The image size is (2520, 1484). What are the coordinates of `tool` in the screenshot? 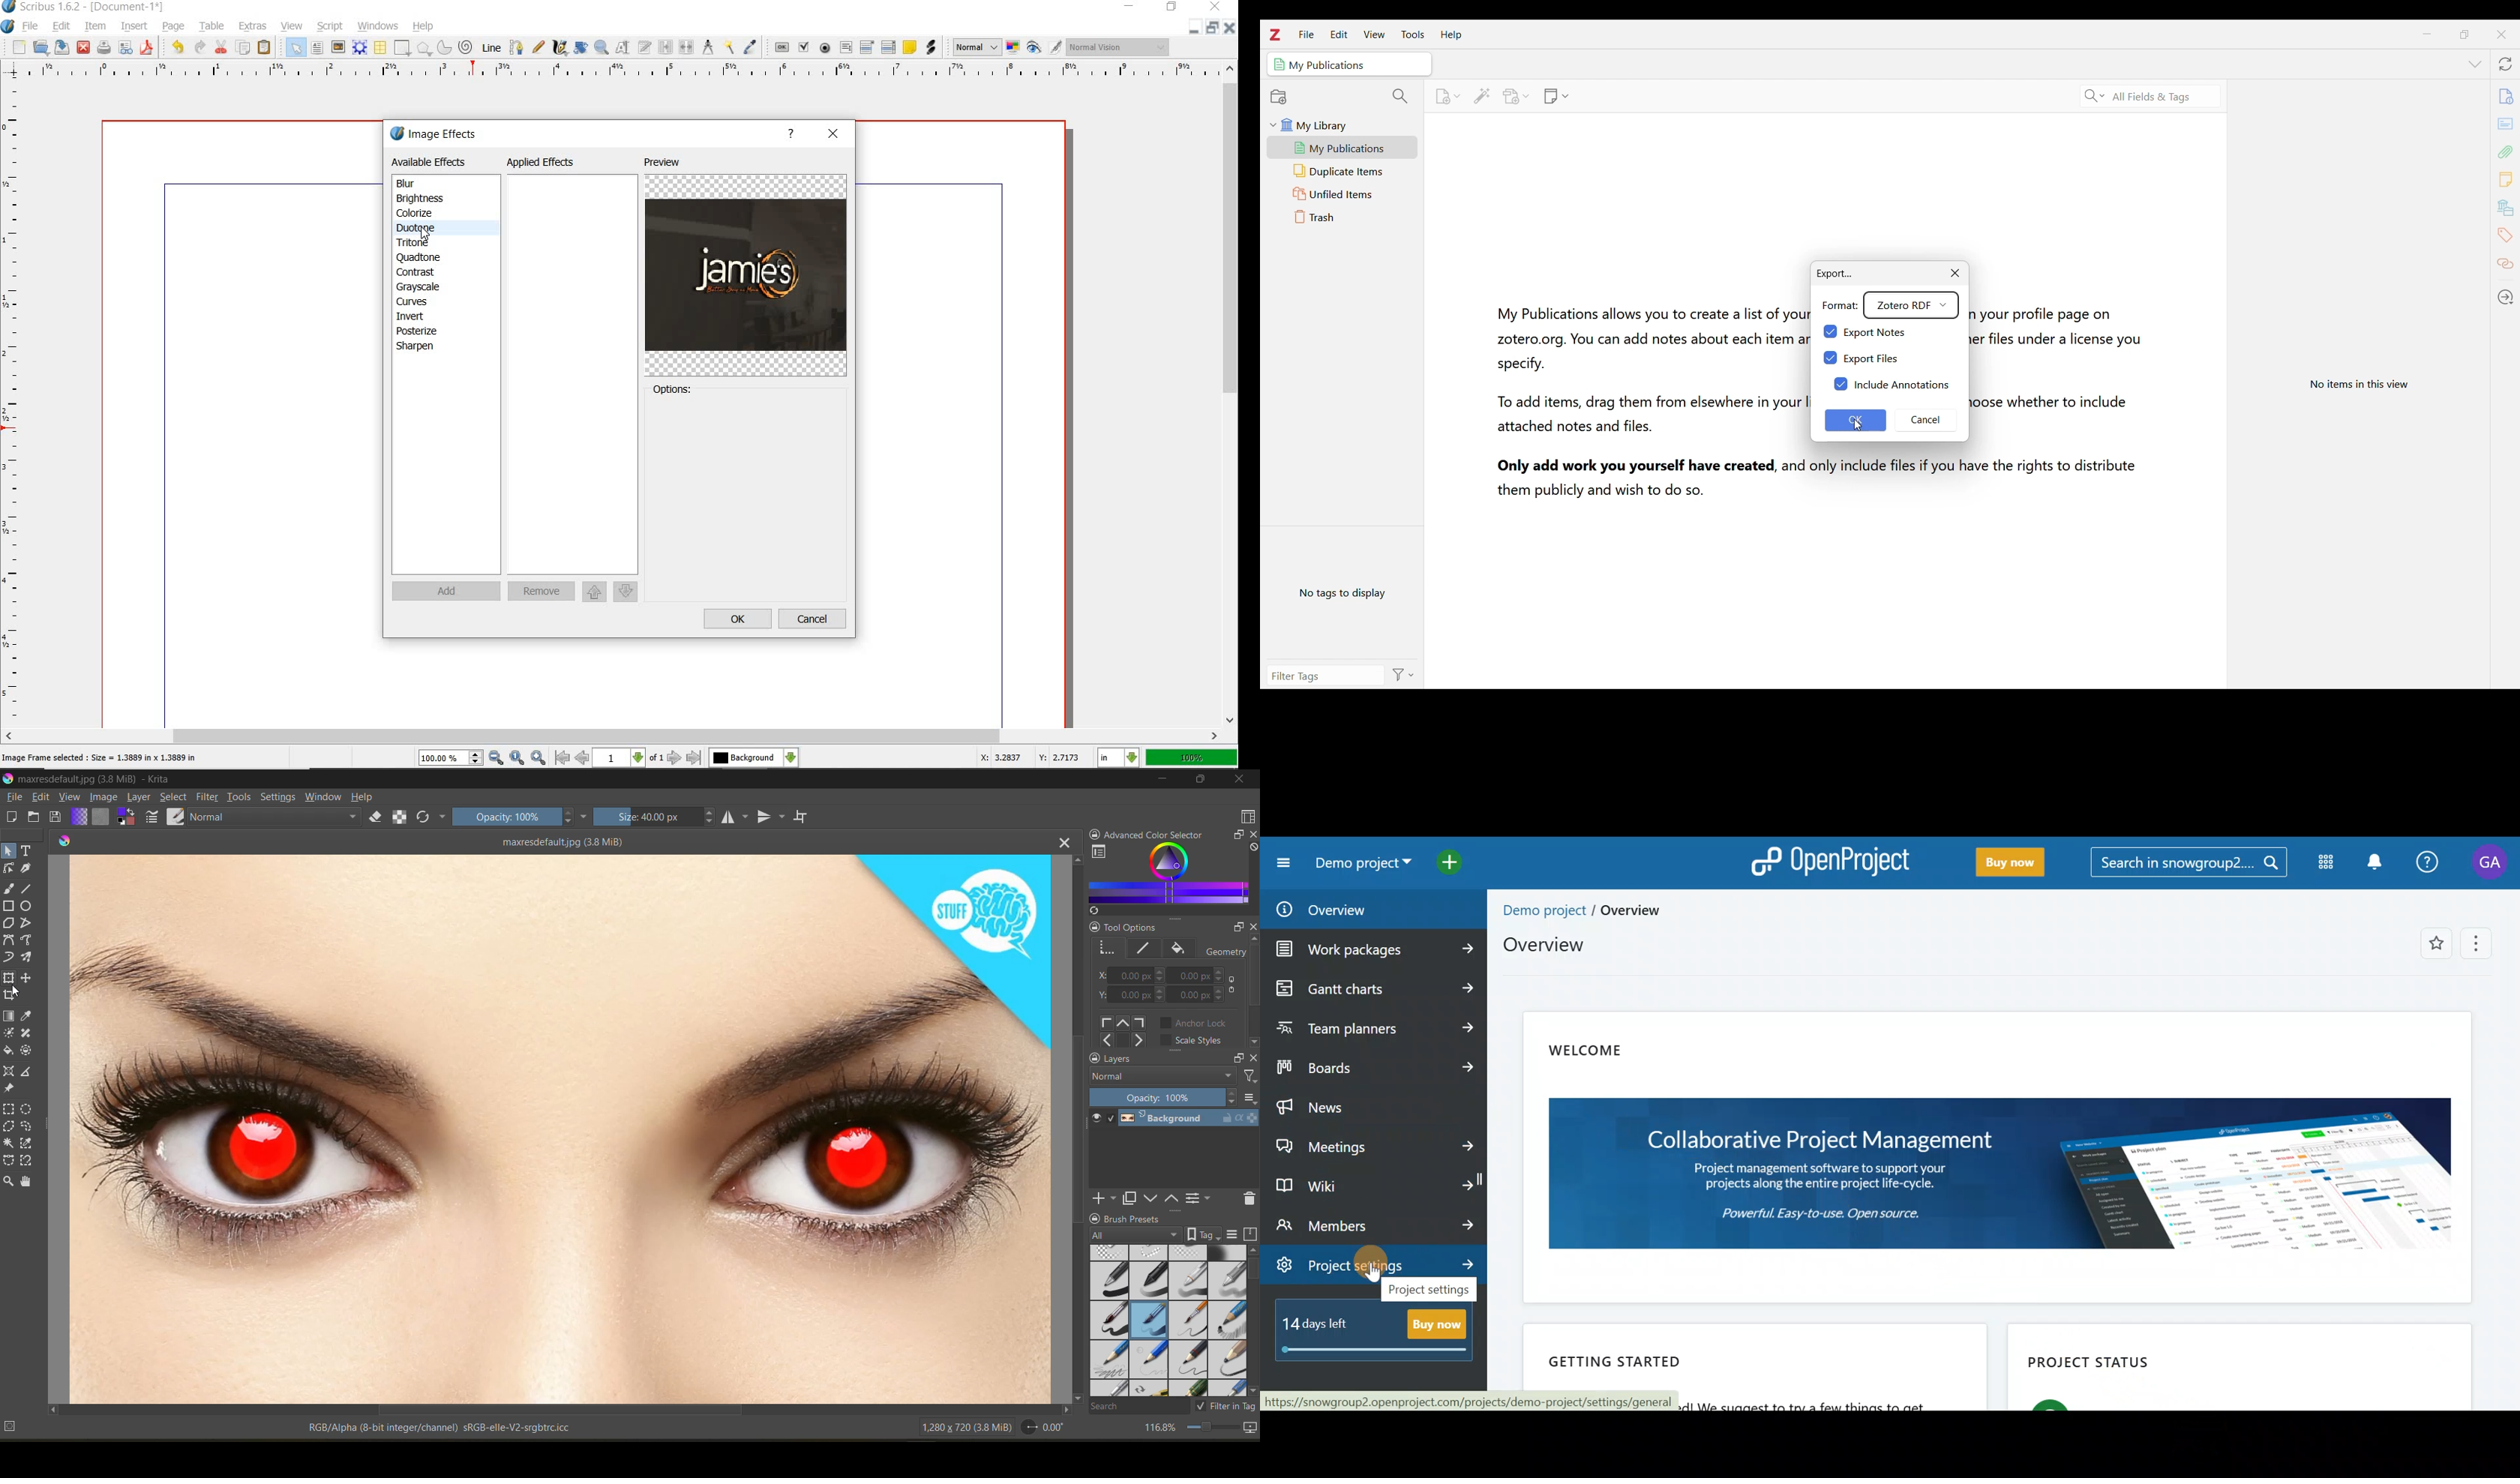 It's located at (10, 958).